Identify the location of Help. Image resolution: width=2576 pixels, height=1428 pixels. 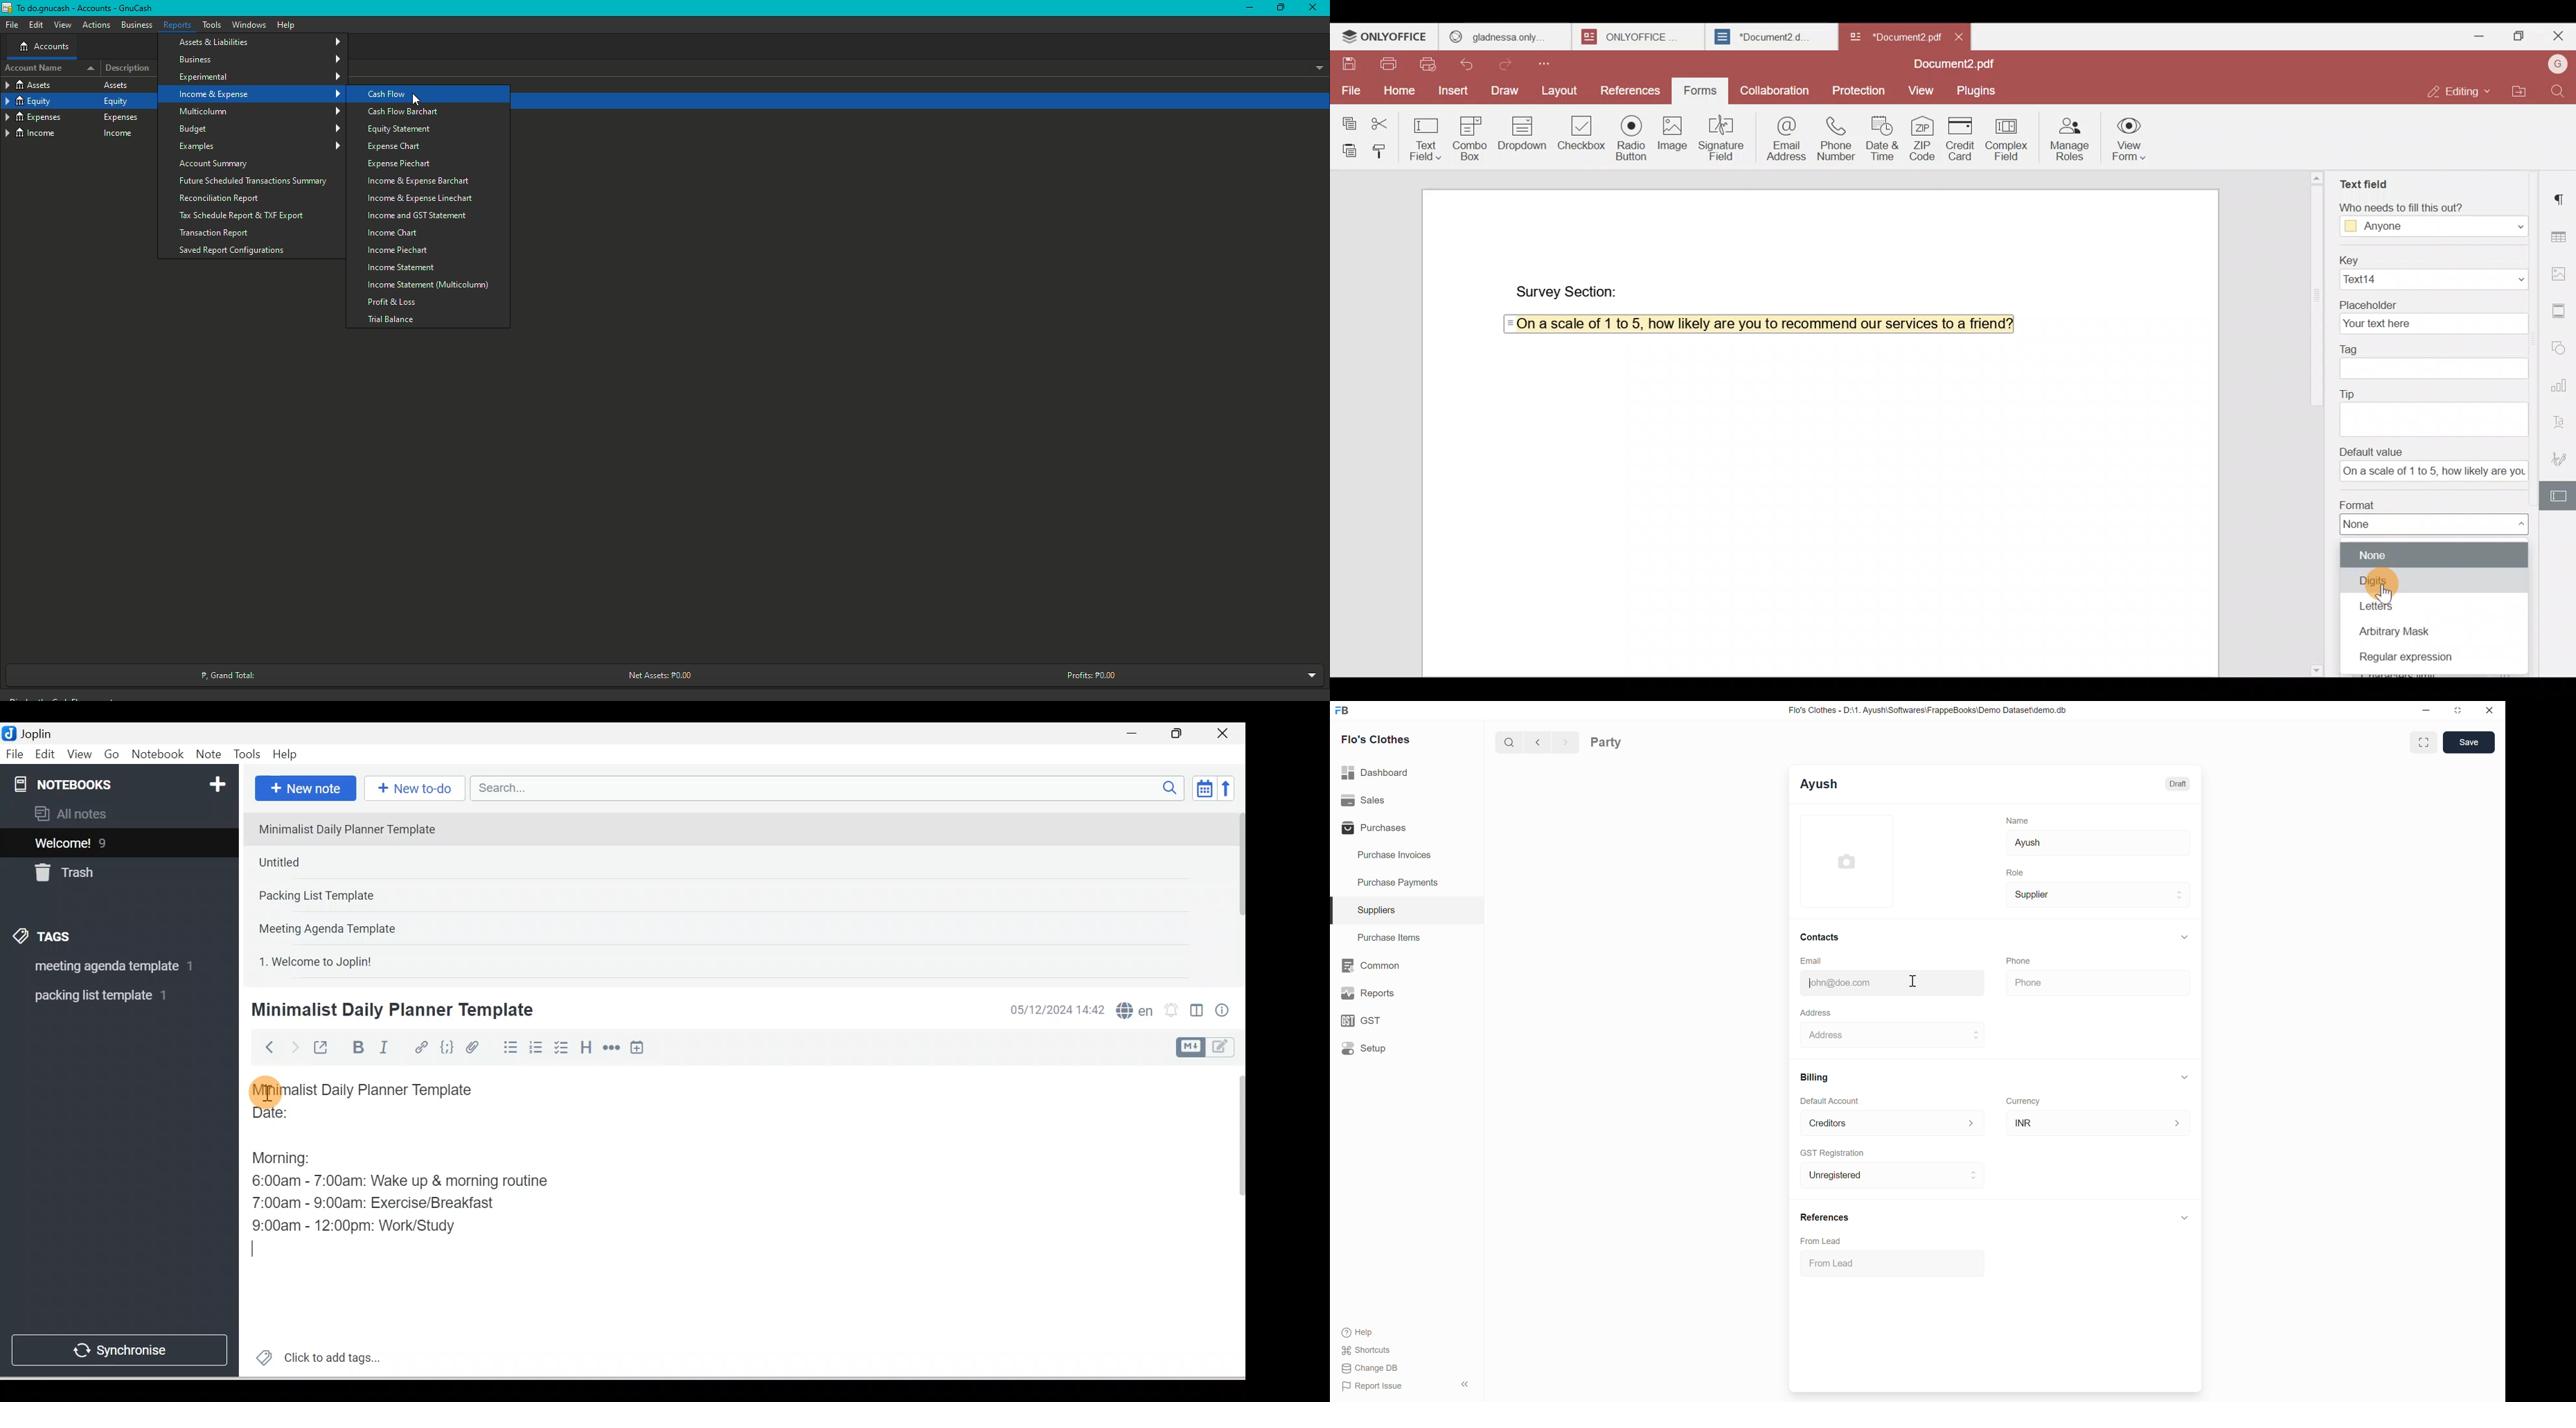
(287, 25).